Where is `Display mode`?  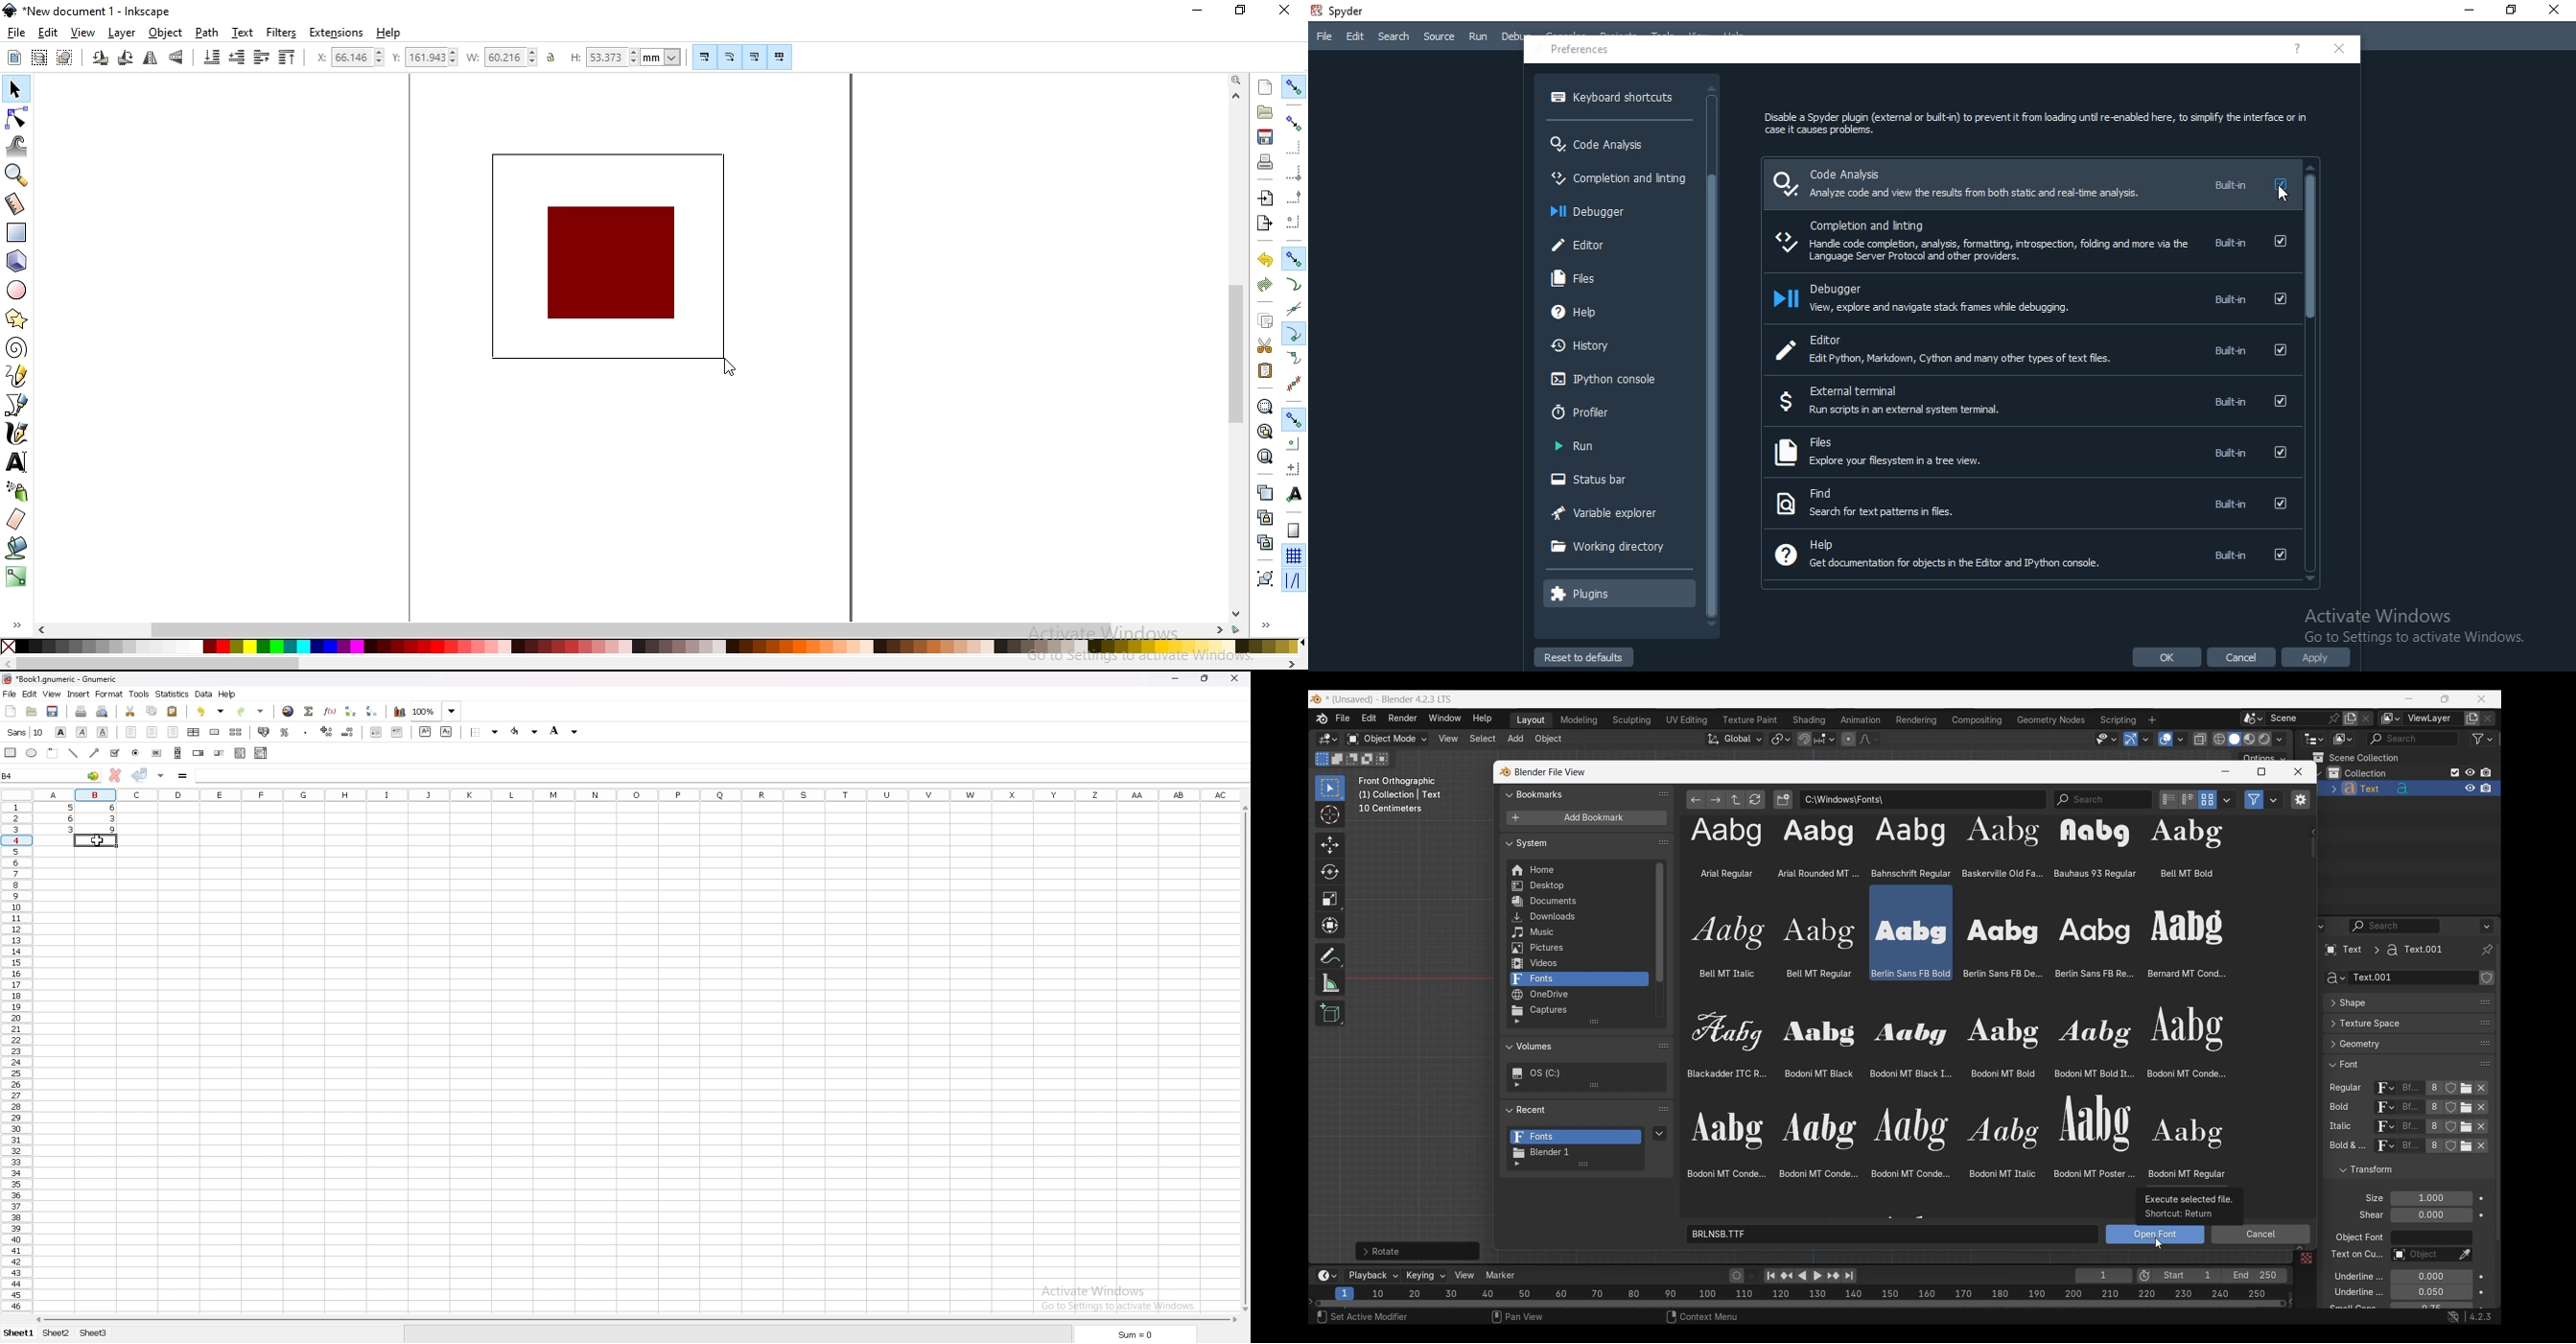 Display mode is located at coordinates (2208, 800).